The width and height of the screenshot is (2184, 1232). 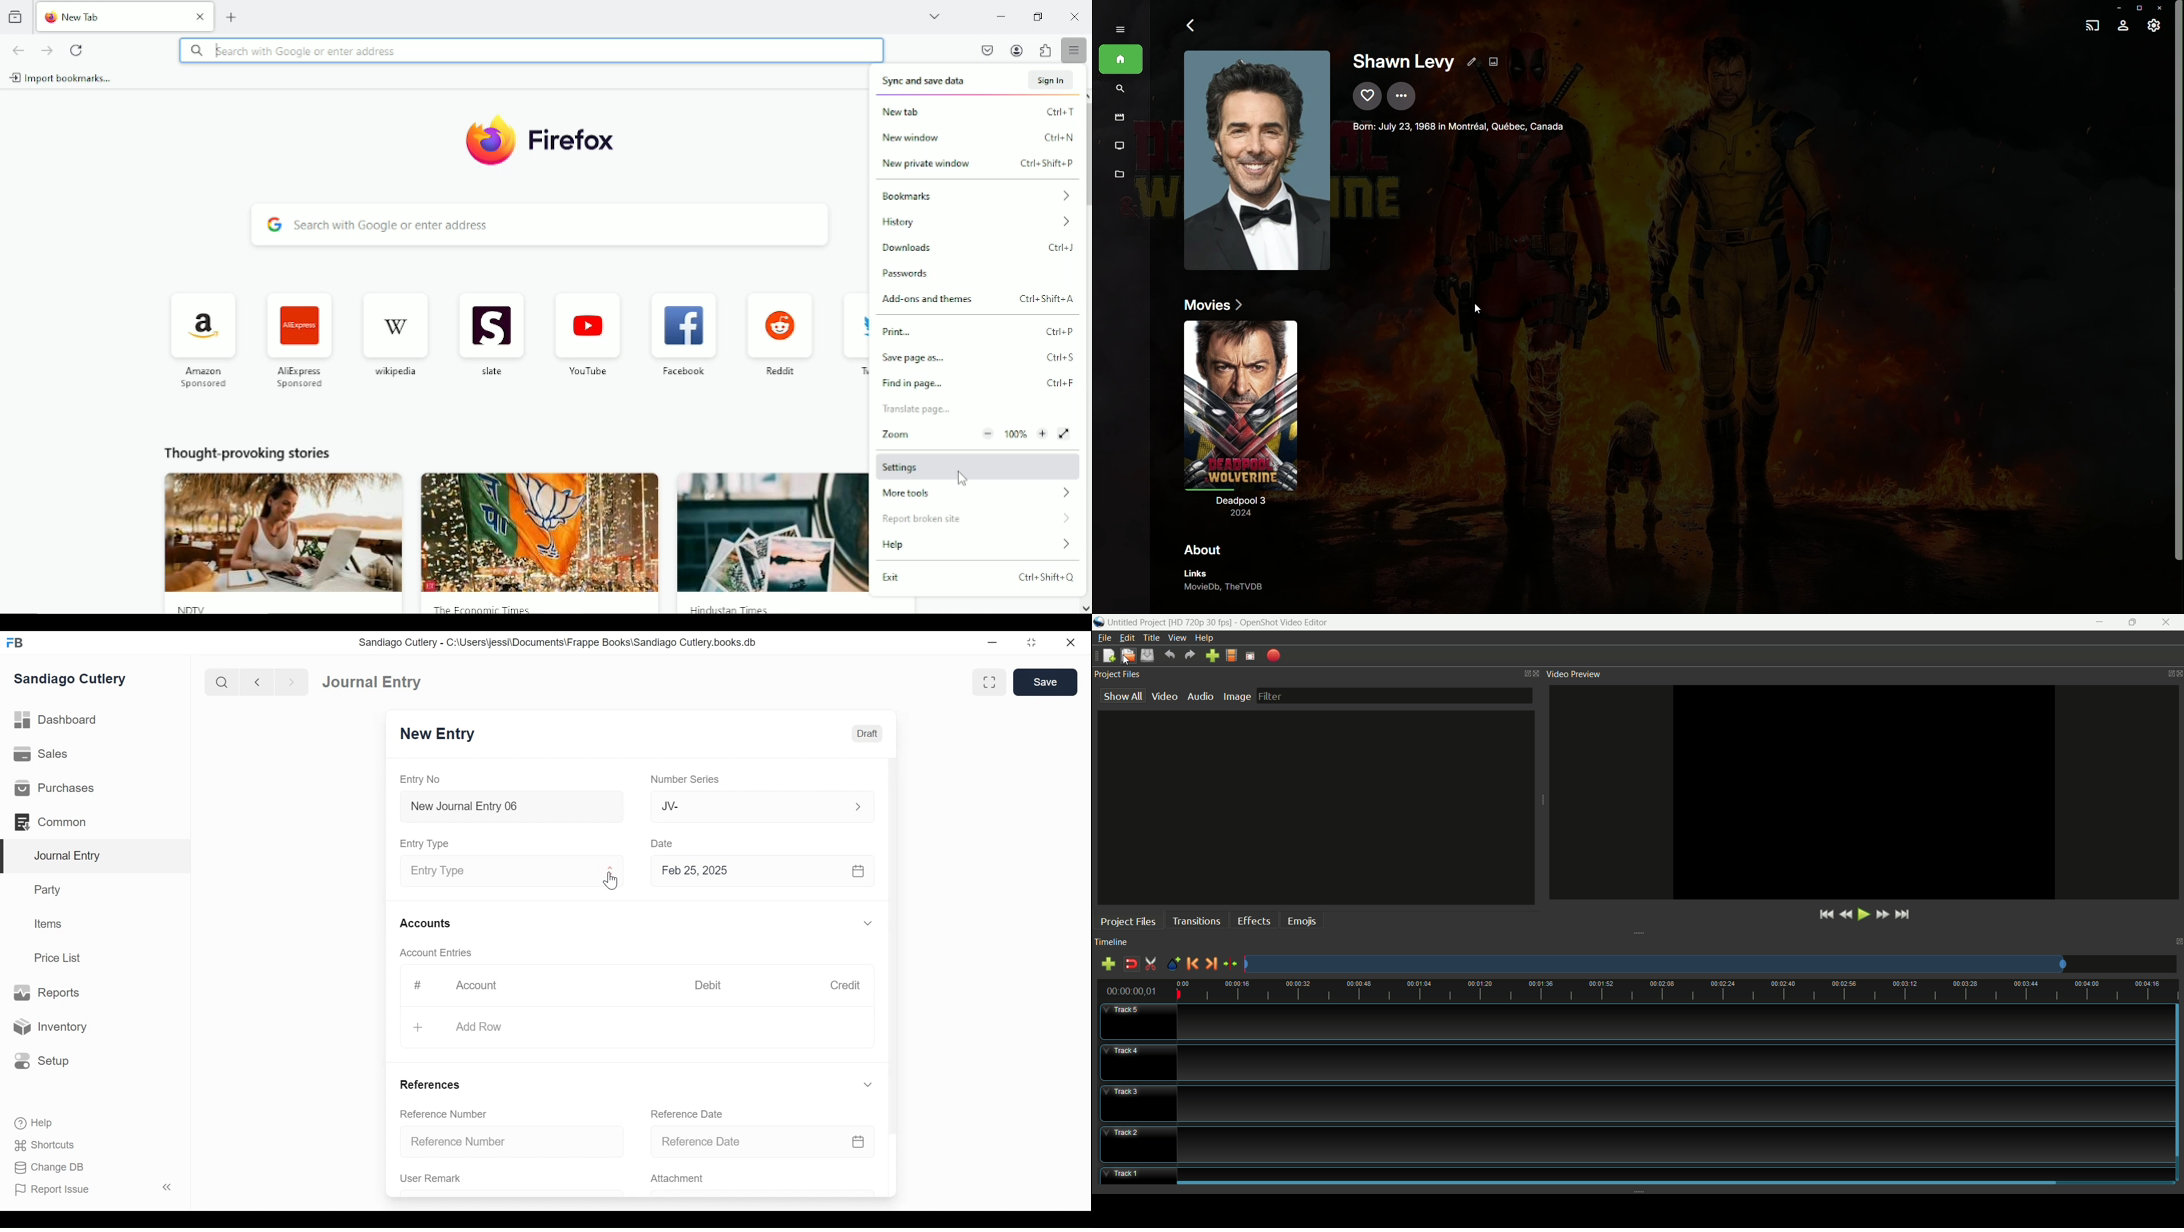 I want to click on icon, so click(x=685, y=324).